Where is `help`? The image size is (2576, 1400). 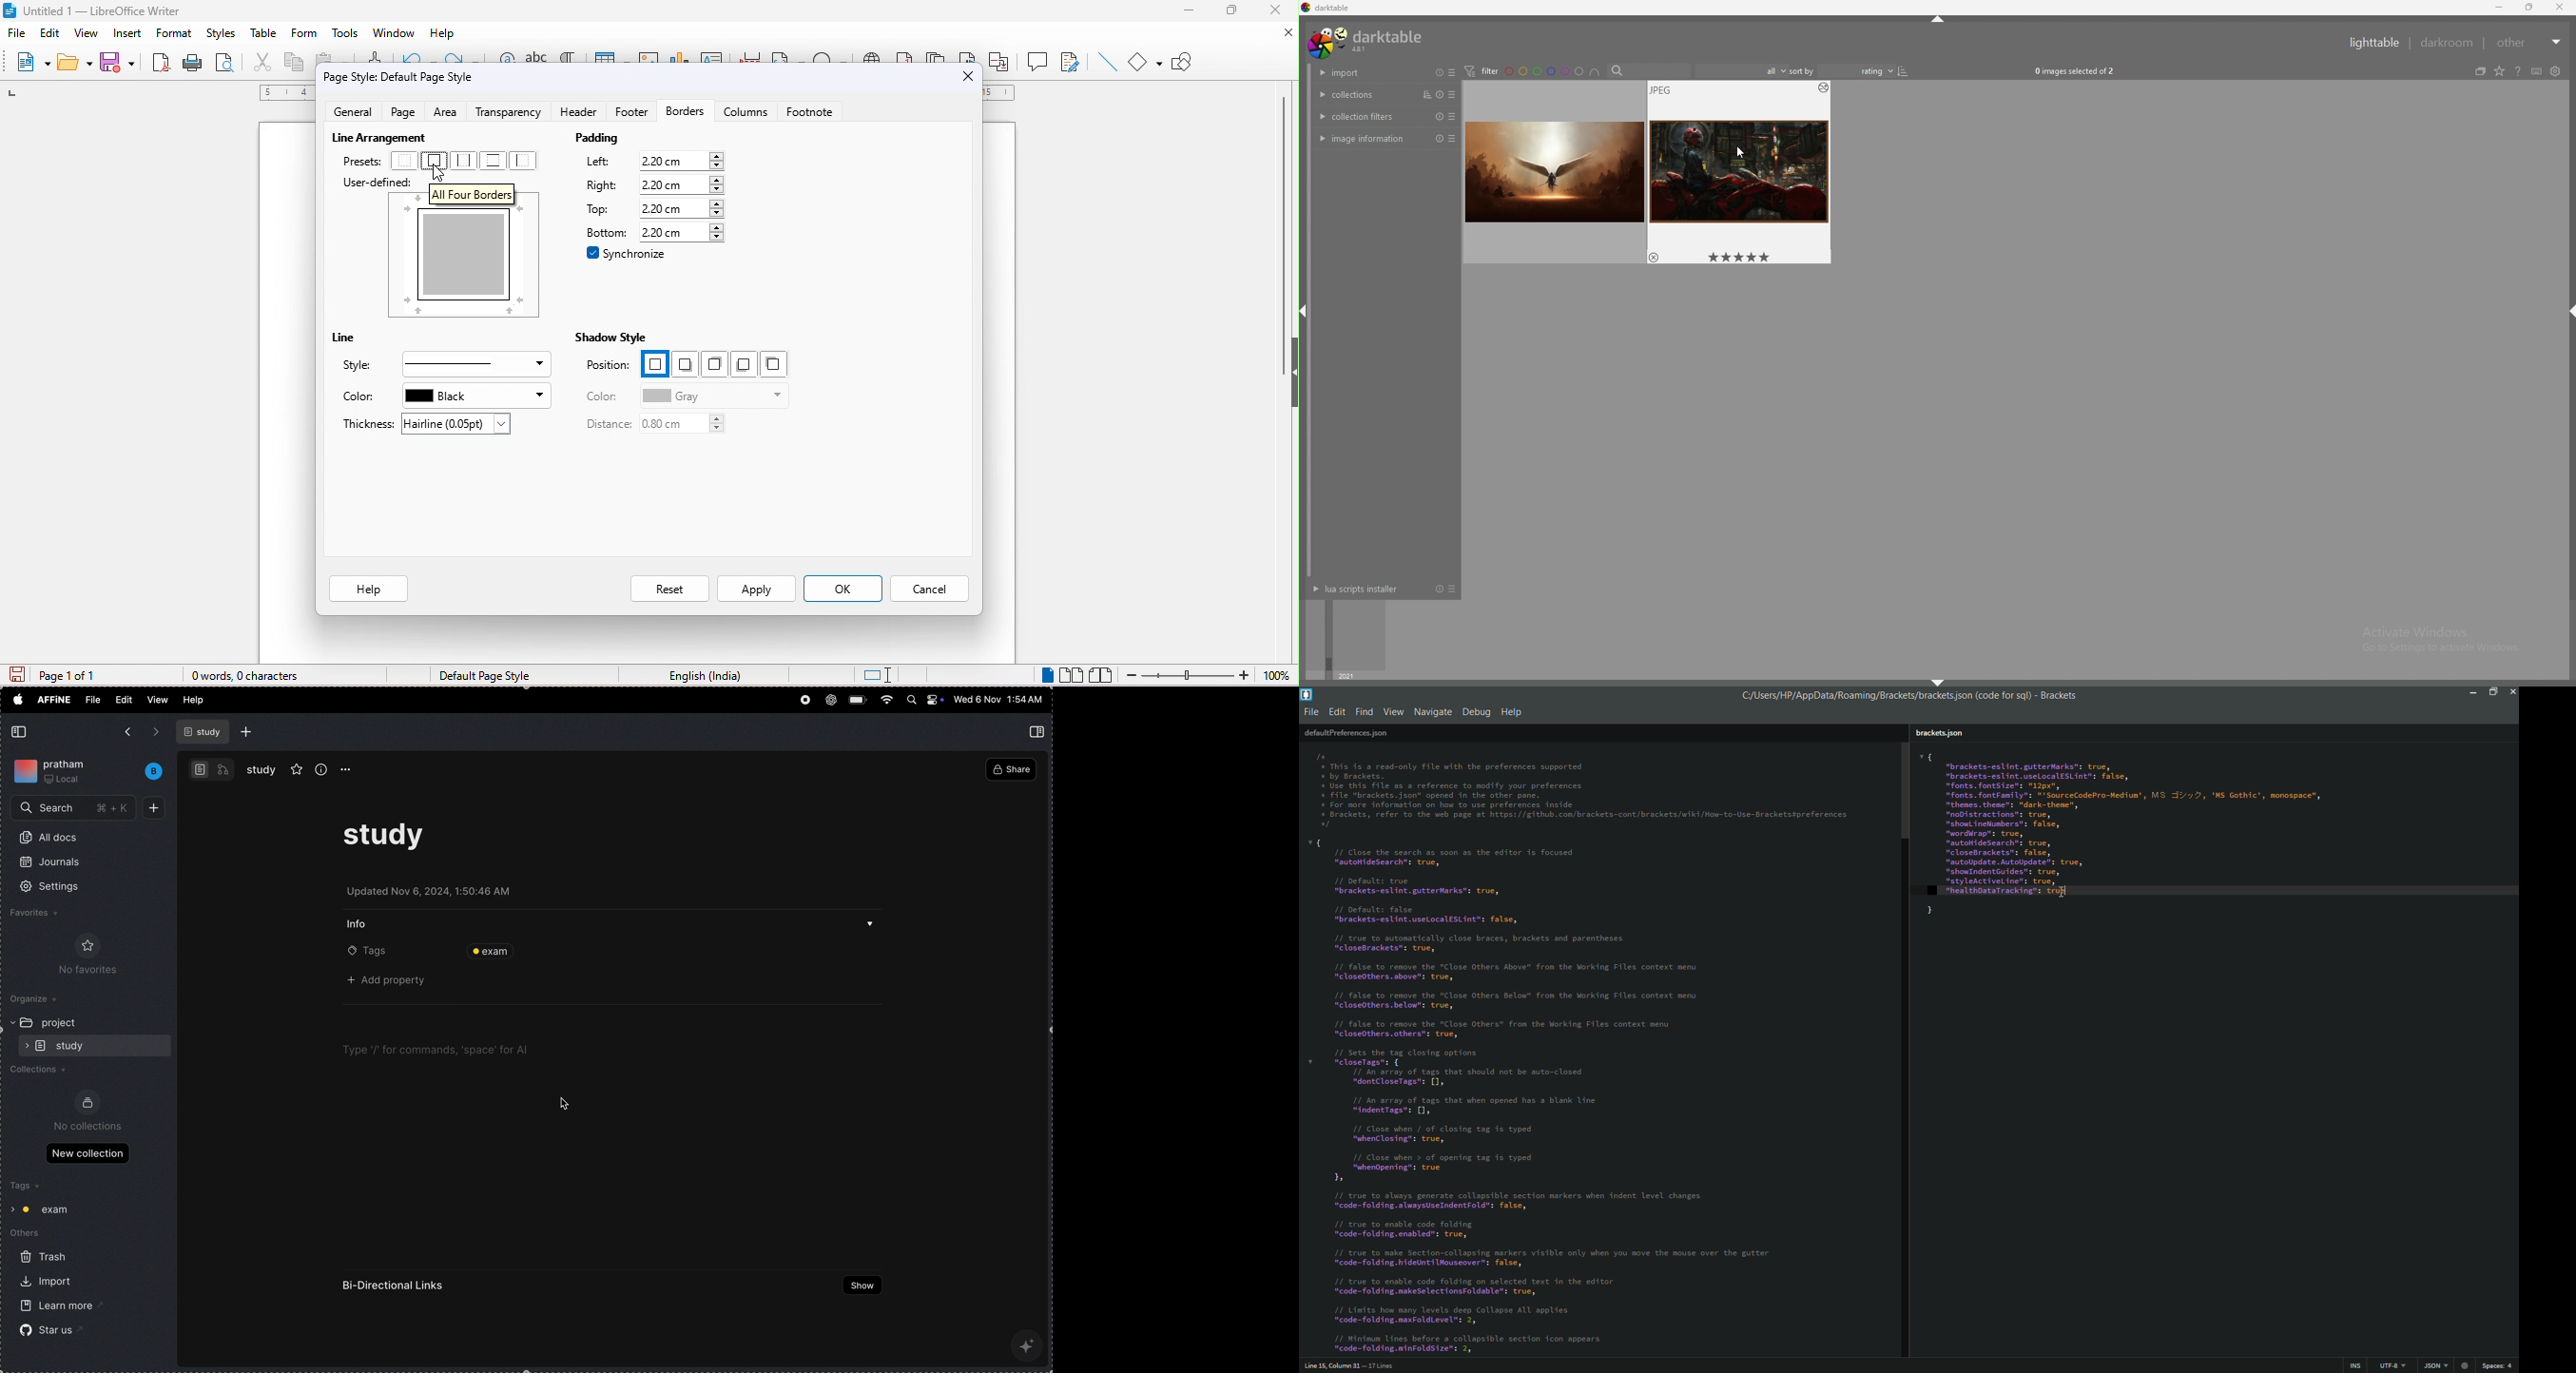 help is located at coordinates (2518, 71).